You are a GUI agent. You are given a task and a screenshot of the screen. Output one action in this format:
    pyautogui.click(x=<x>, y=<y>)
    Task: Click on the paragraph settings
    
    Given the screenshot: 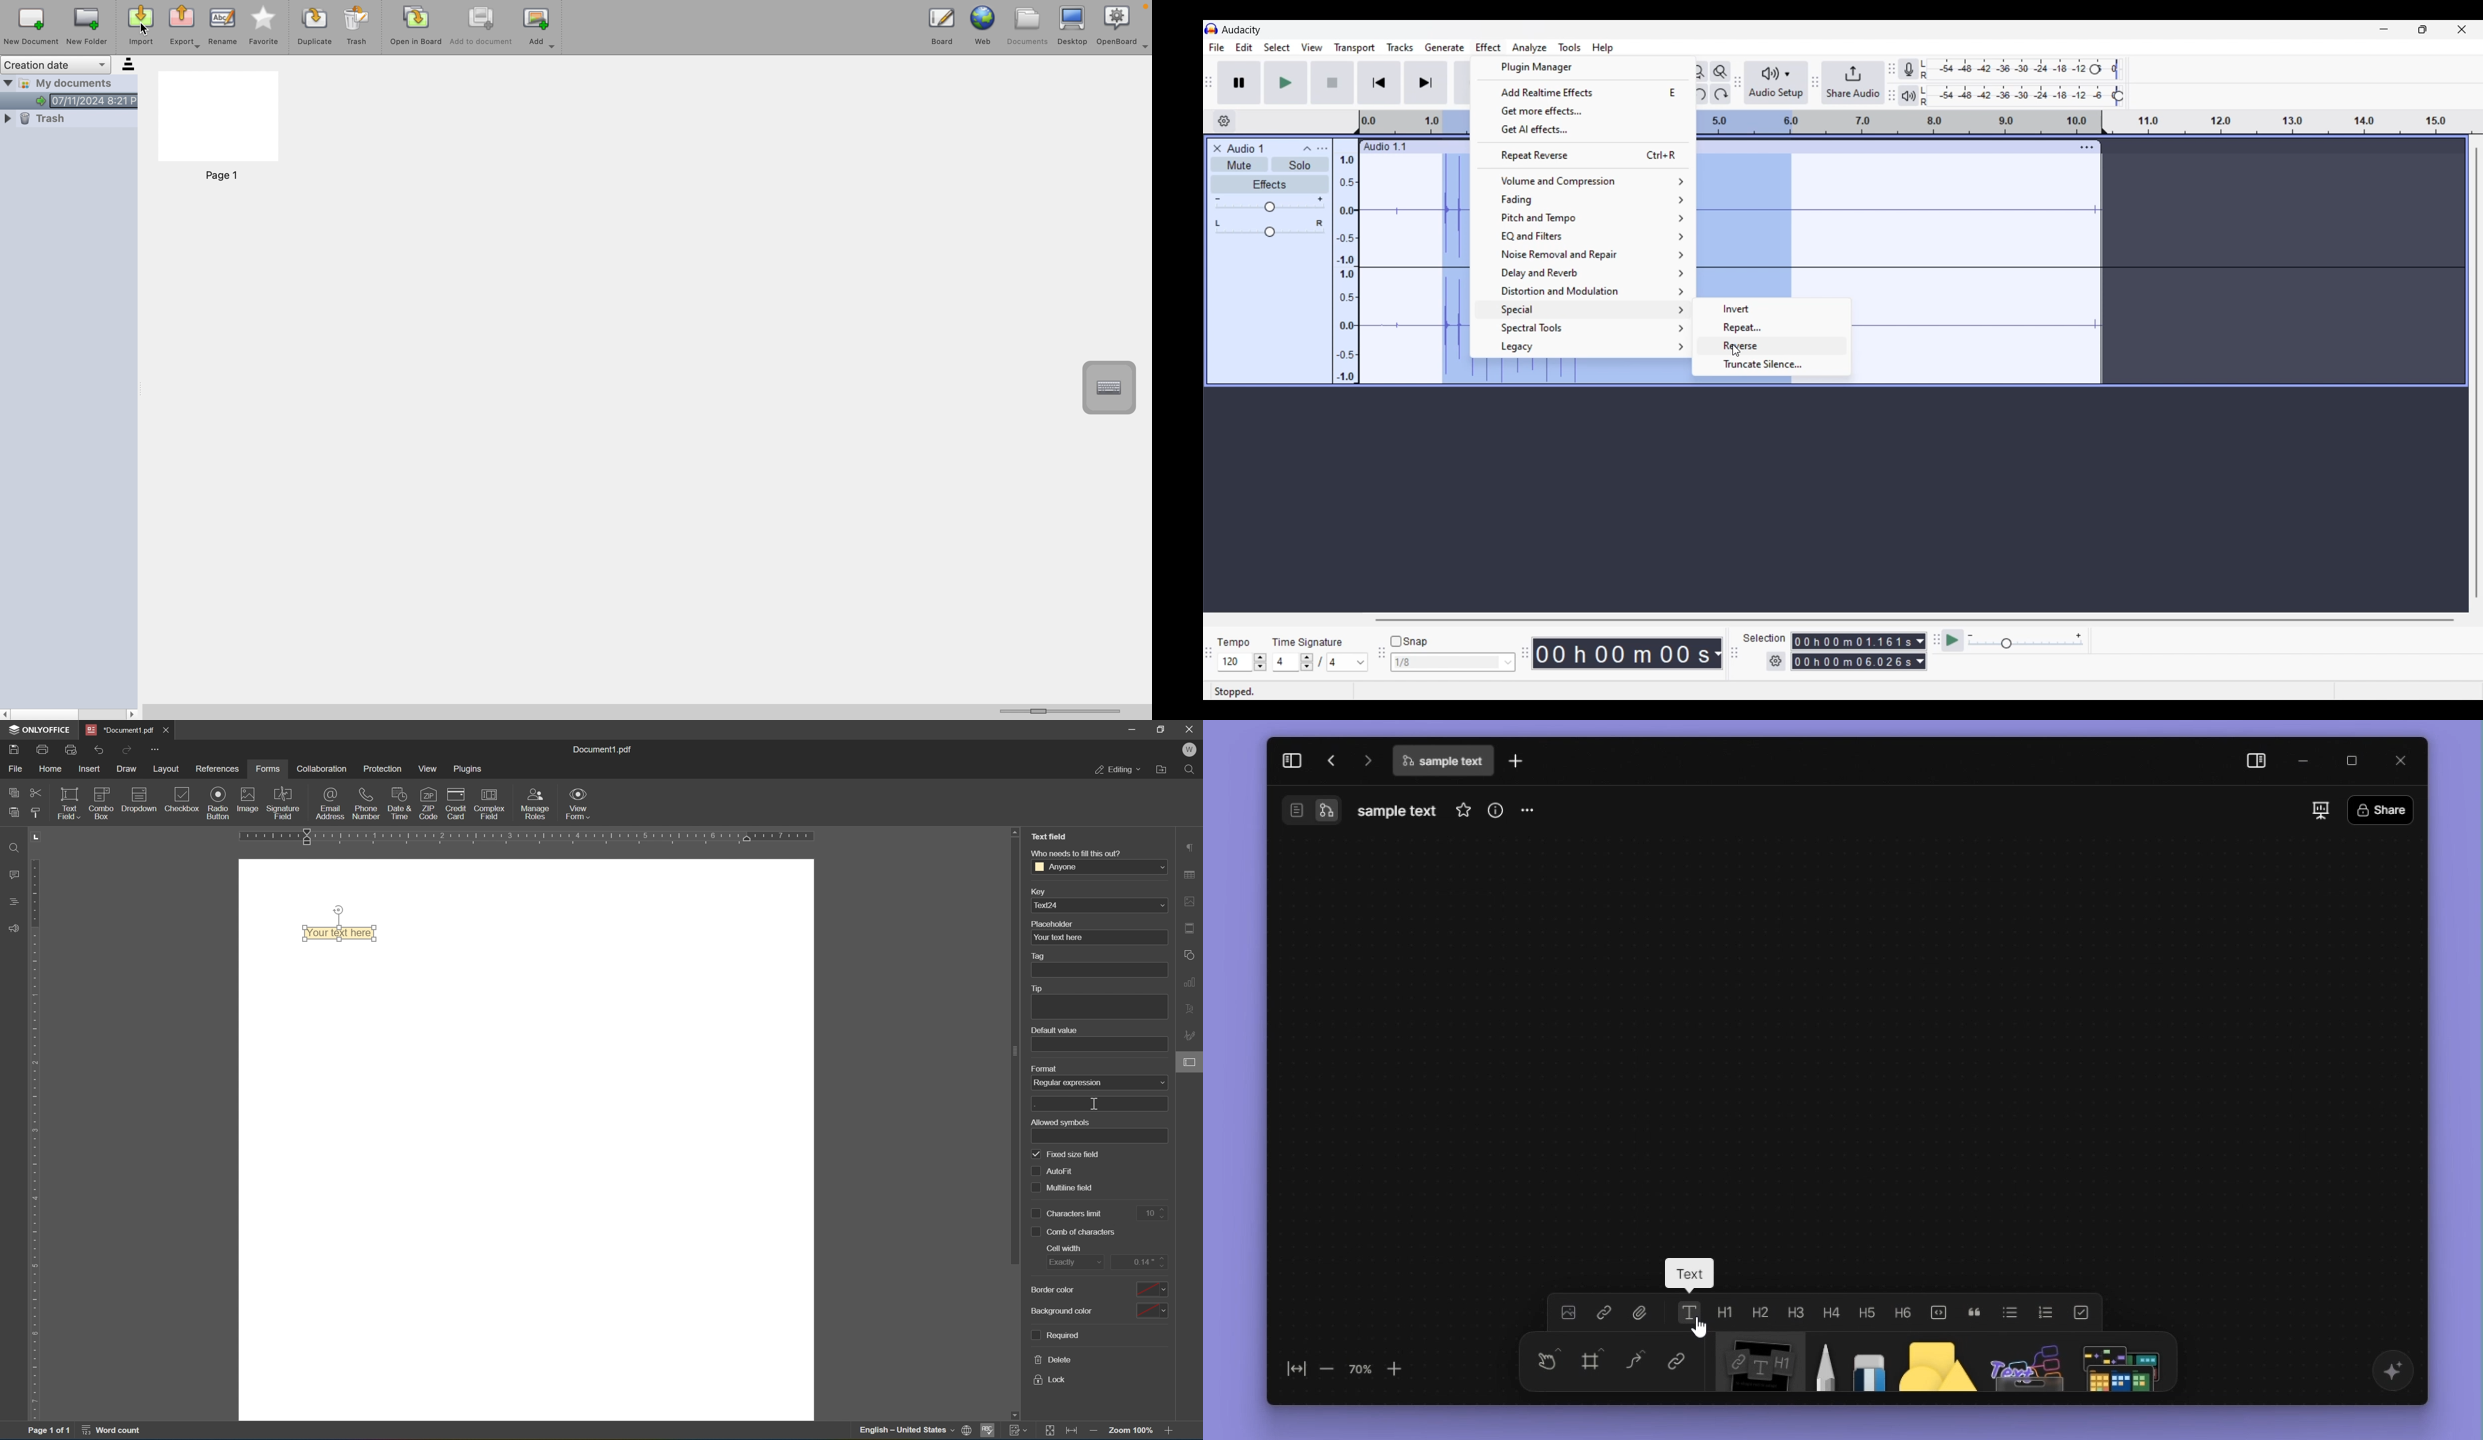 What is the action you would take?
    pyautogui.click(x=1190, y=846)
    